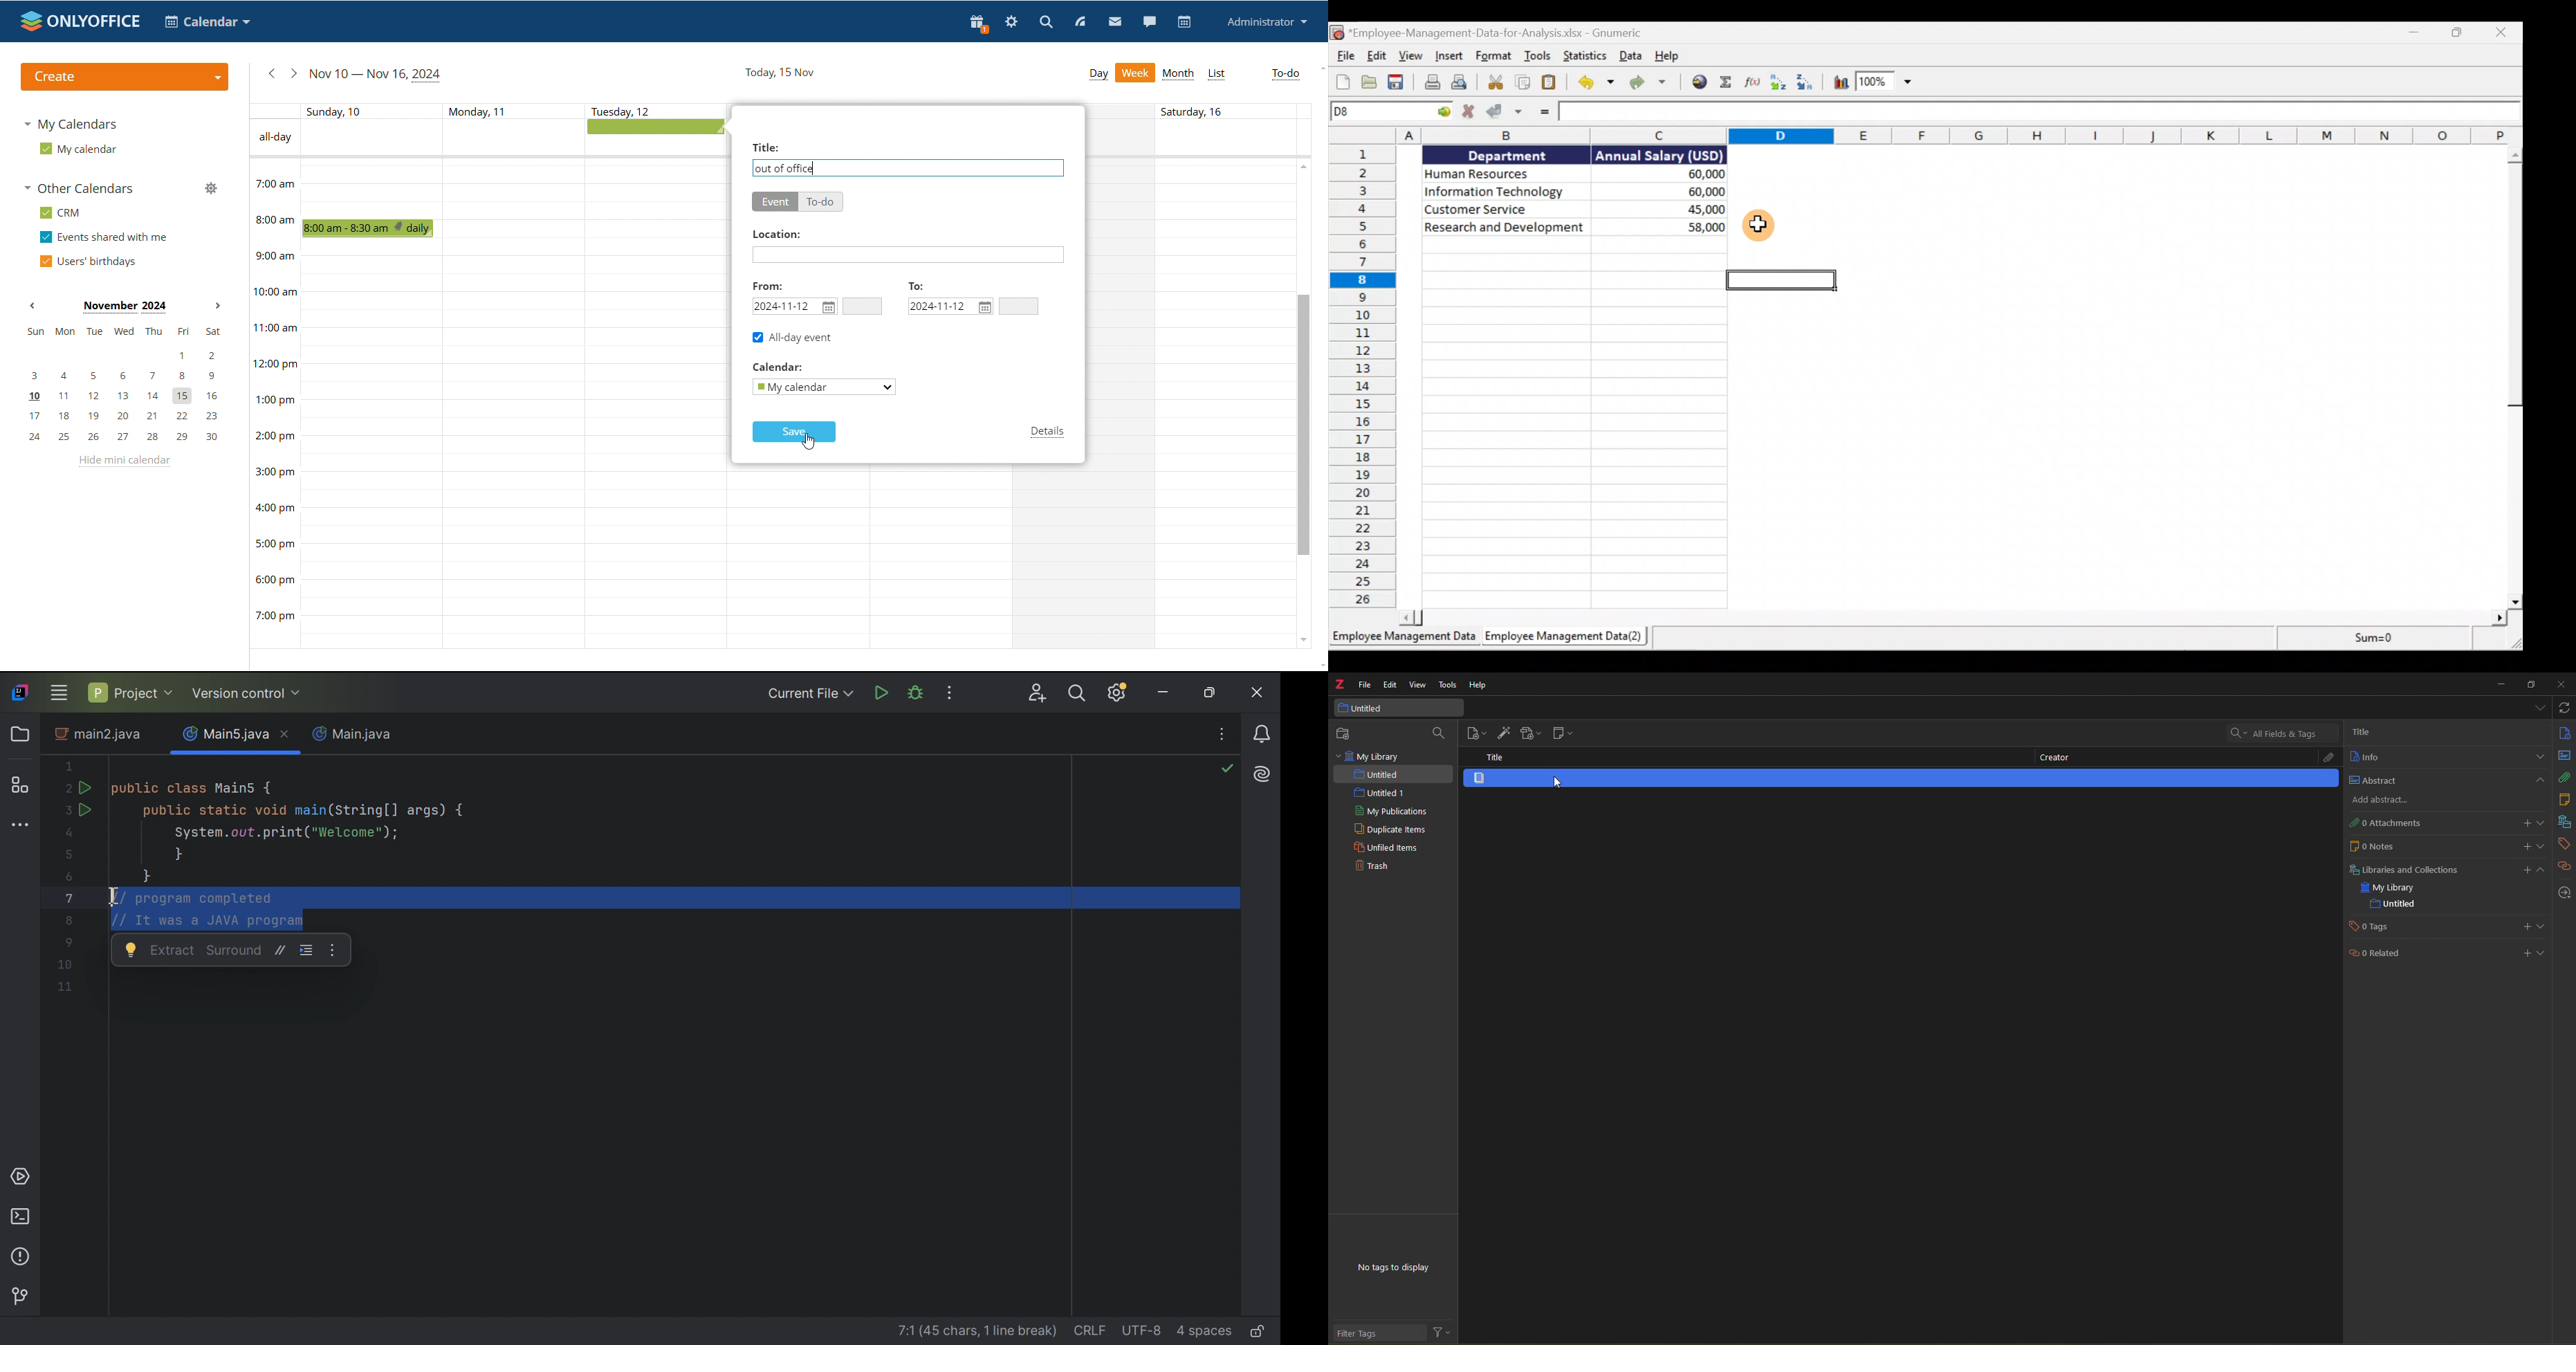 This screenshot has width=2576, height=1372. What do you see at coordinates (795, 432) in the screenshot?
I see `save` at bounding box center [795, 432].